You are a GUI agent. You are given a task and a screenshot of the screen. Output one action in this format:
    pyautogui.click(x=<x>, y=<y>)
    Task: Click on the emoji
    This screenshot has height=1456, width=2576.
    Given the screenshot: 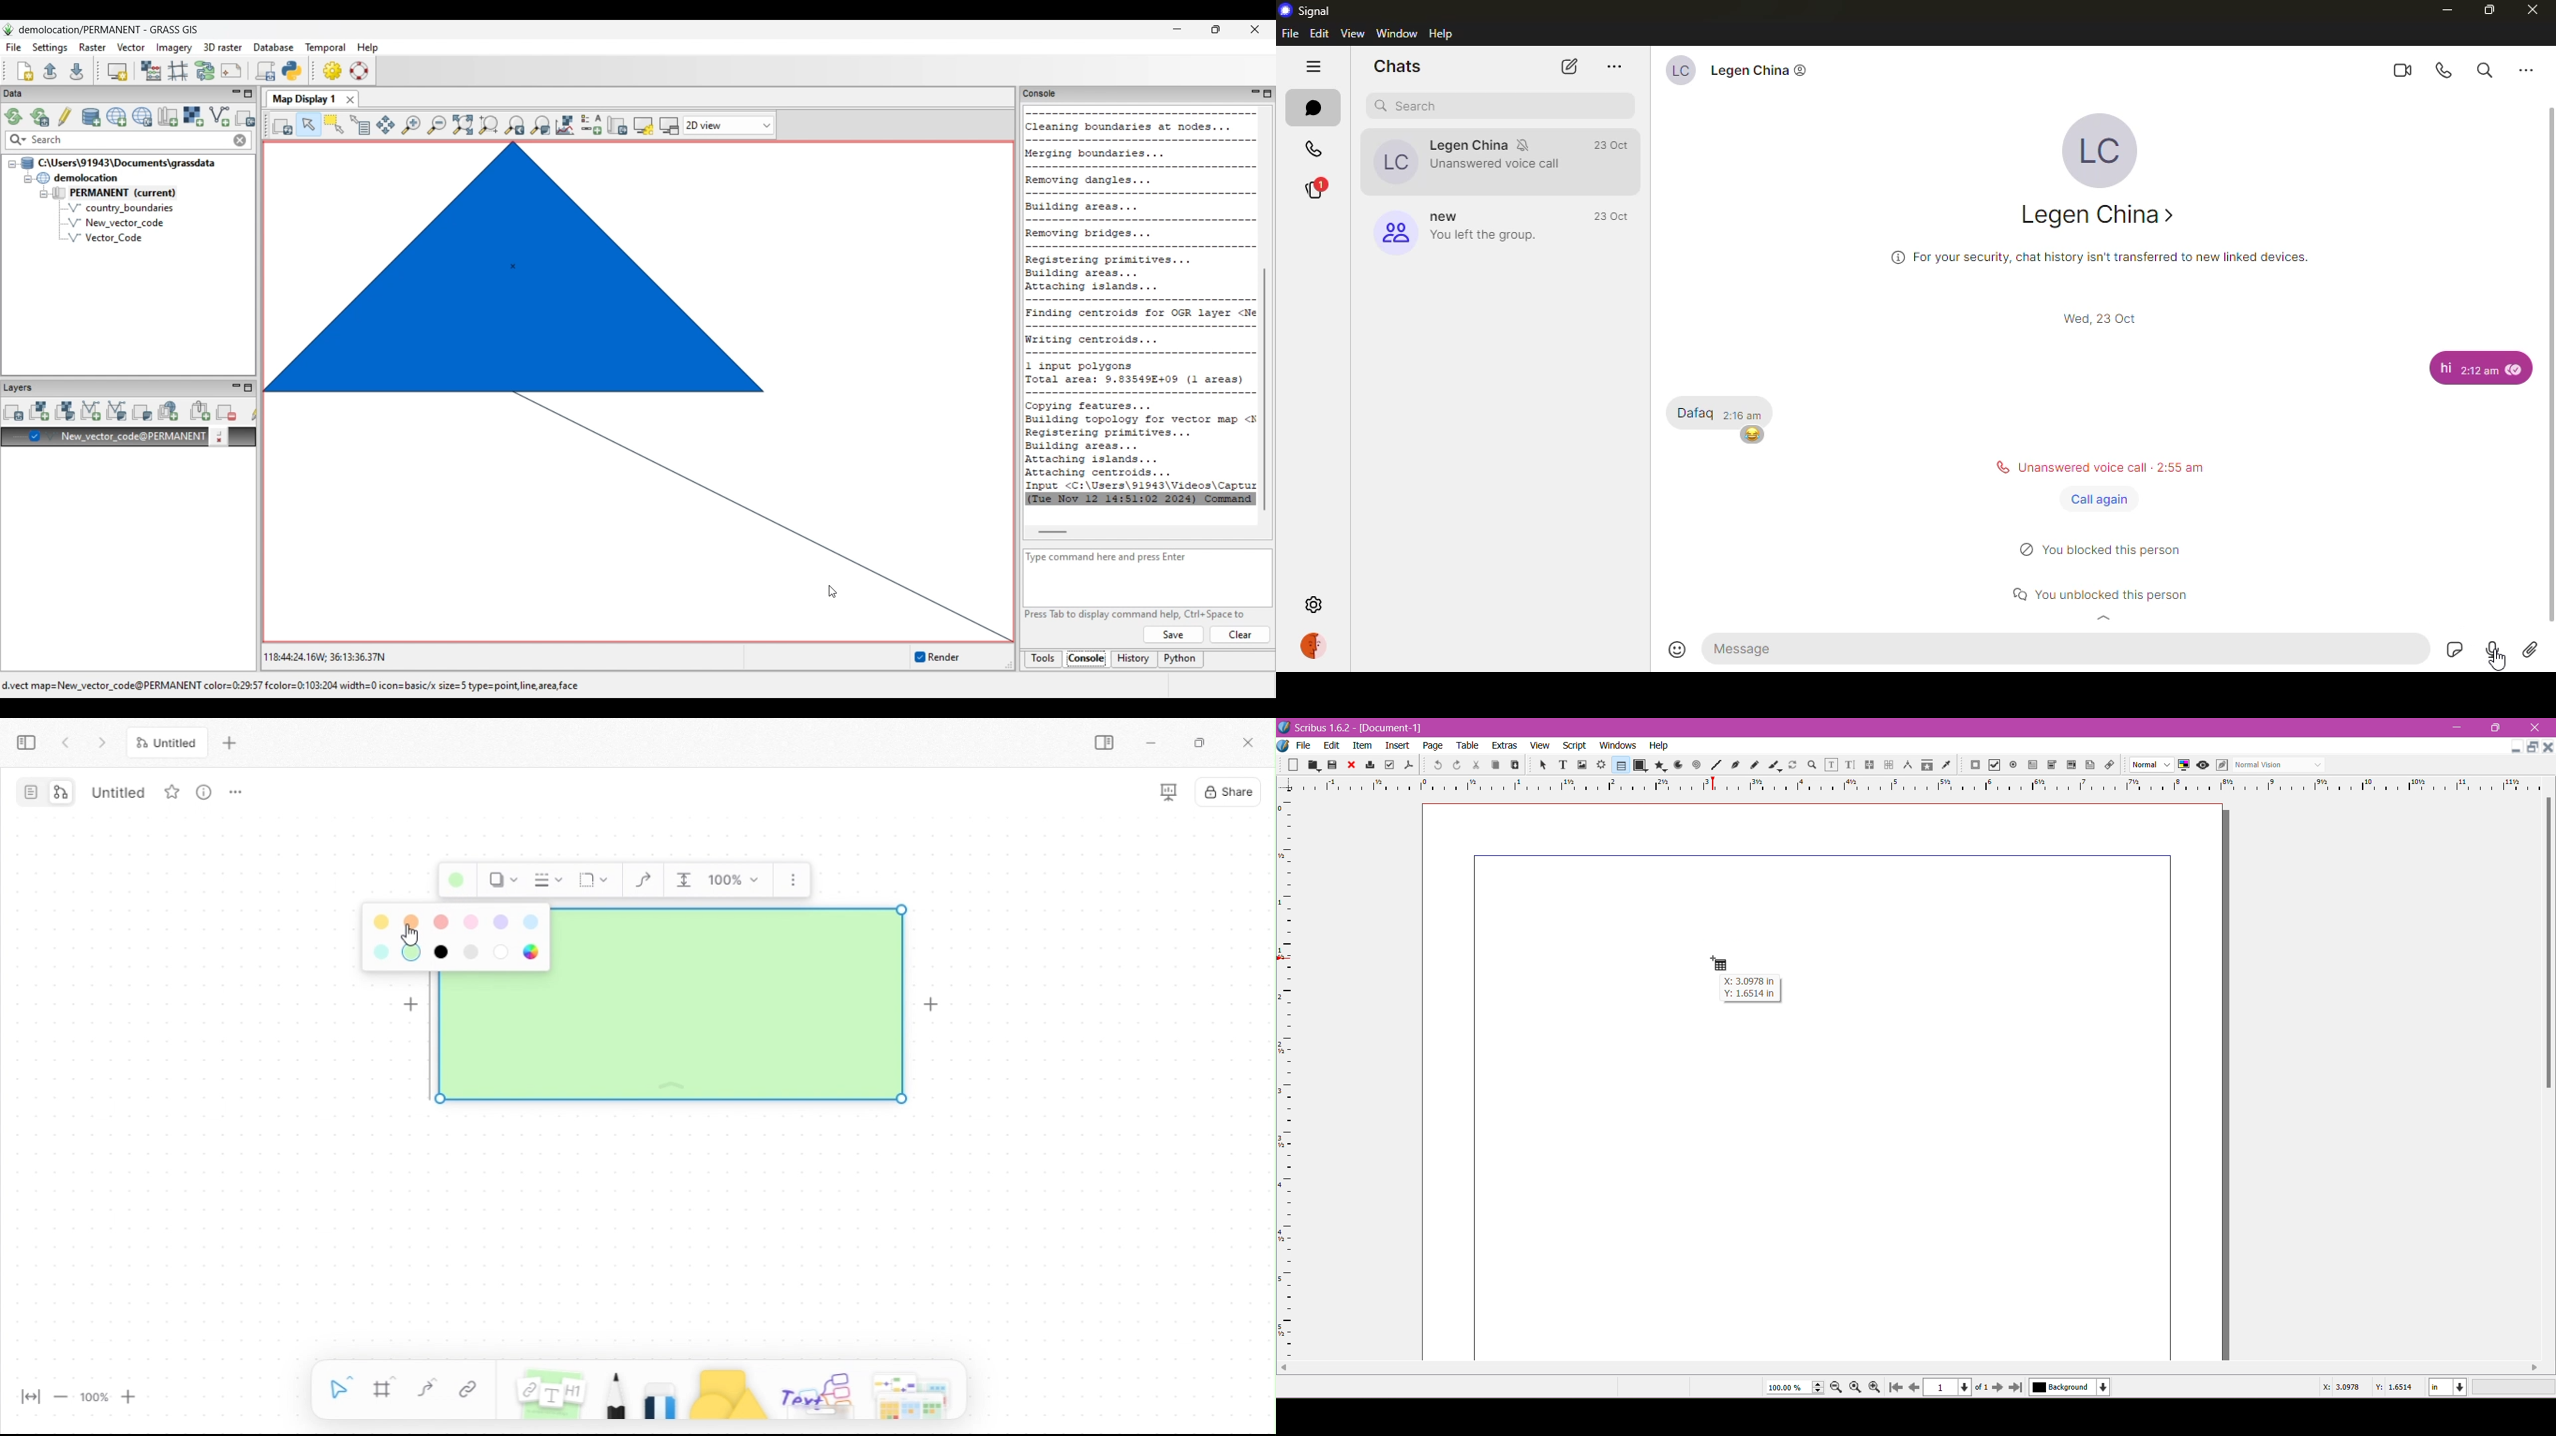 What is the action you would take?
    pyautogui.click(x=1670, y=647)
    